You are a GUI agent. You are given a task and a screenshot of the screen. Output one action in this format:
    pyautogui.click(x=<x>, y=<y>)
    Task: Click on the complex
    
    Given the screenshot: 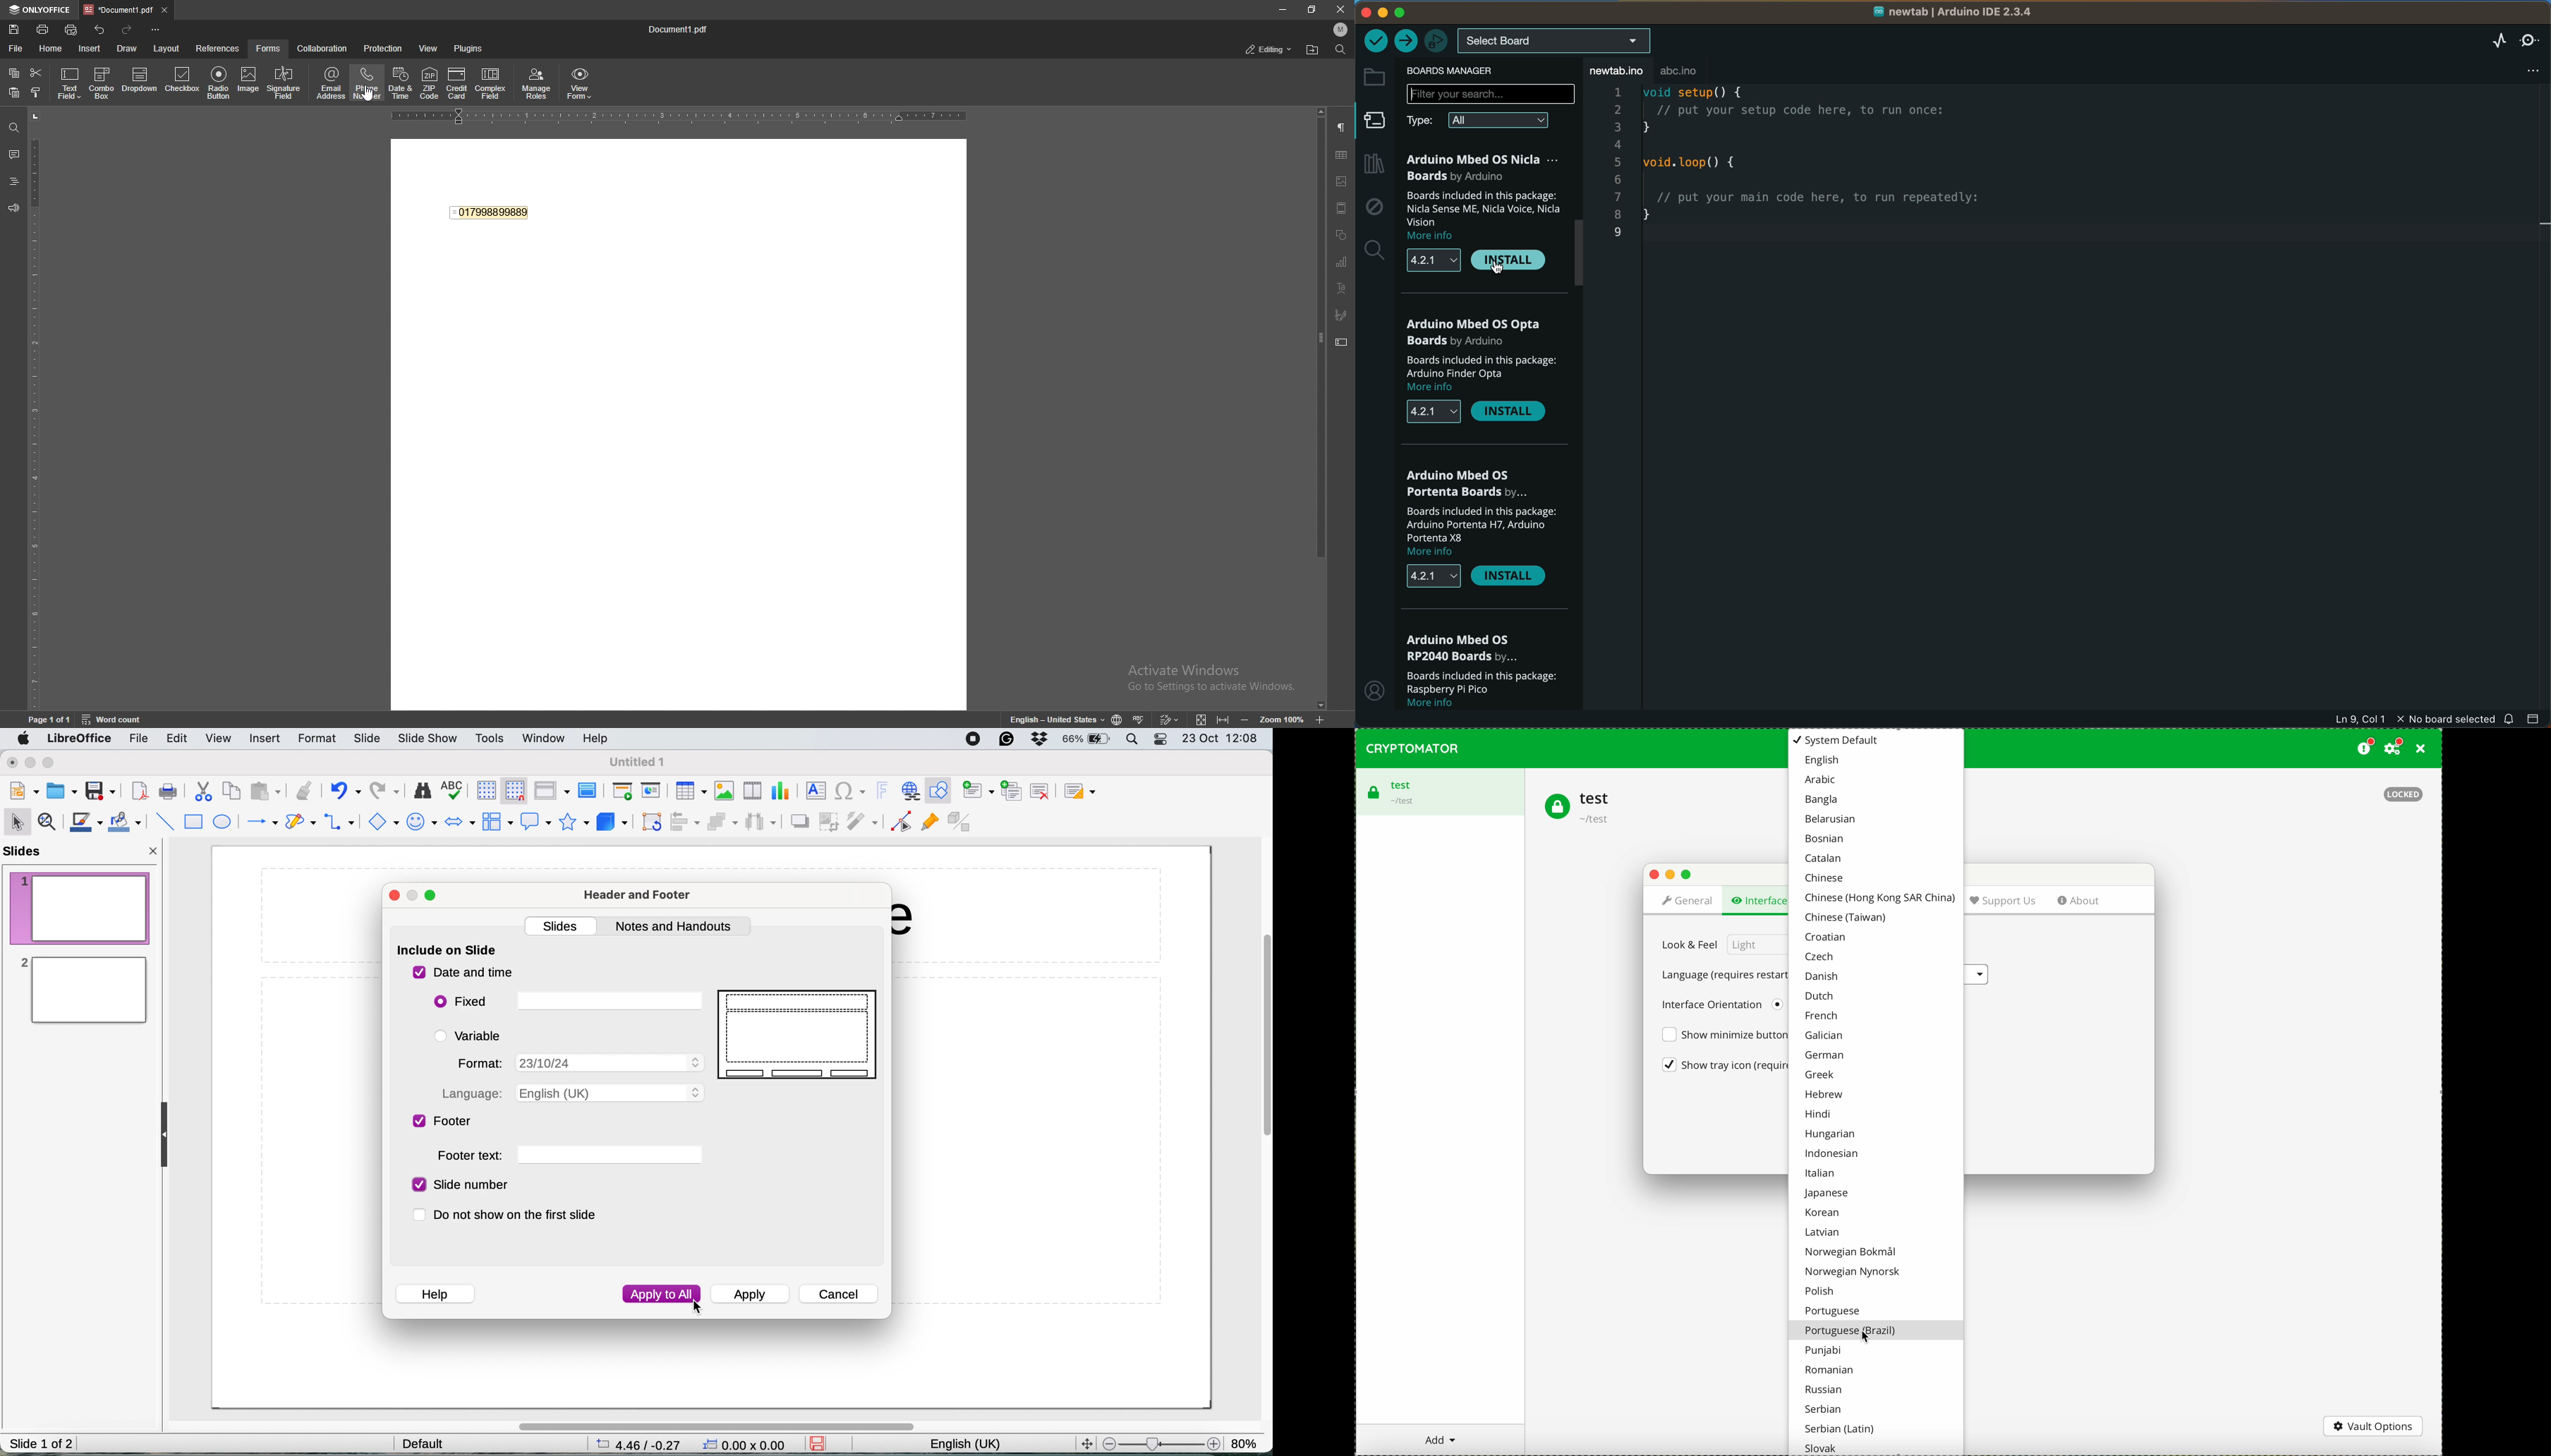 What is the action you would take?
    pyautogui.click(x=490, y=83)
    